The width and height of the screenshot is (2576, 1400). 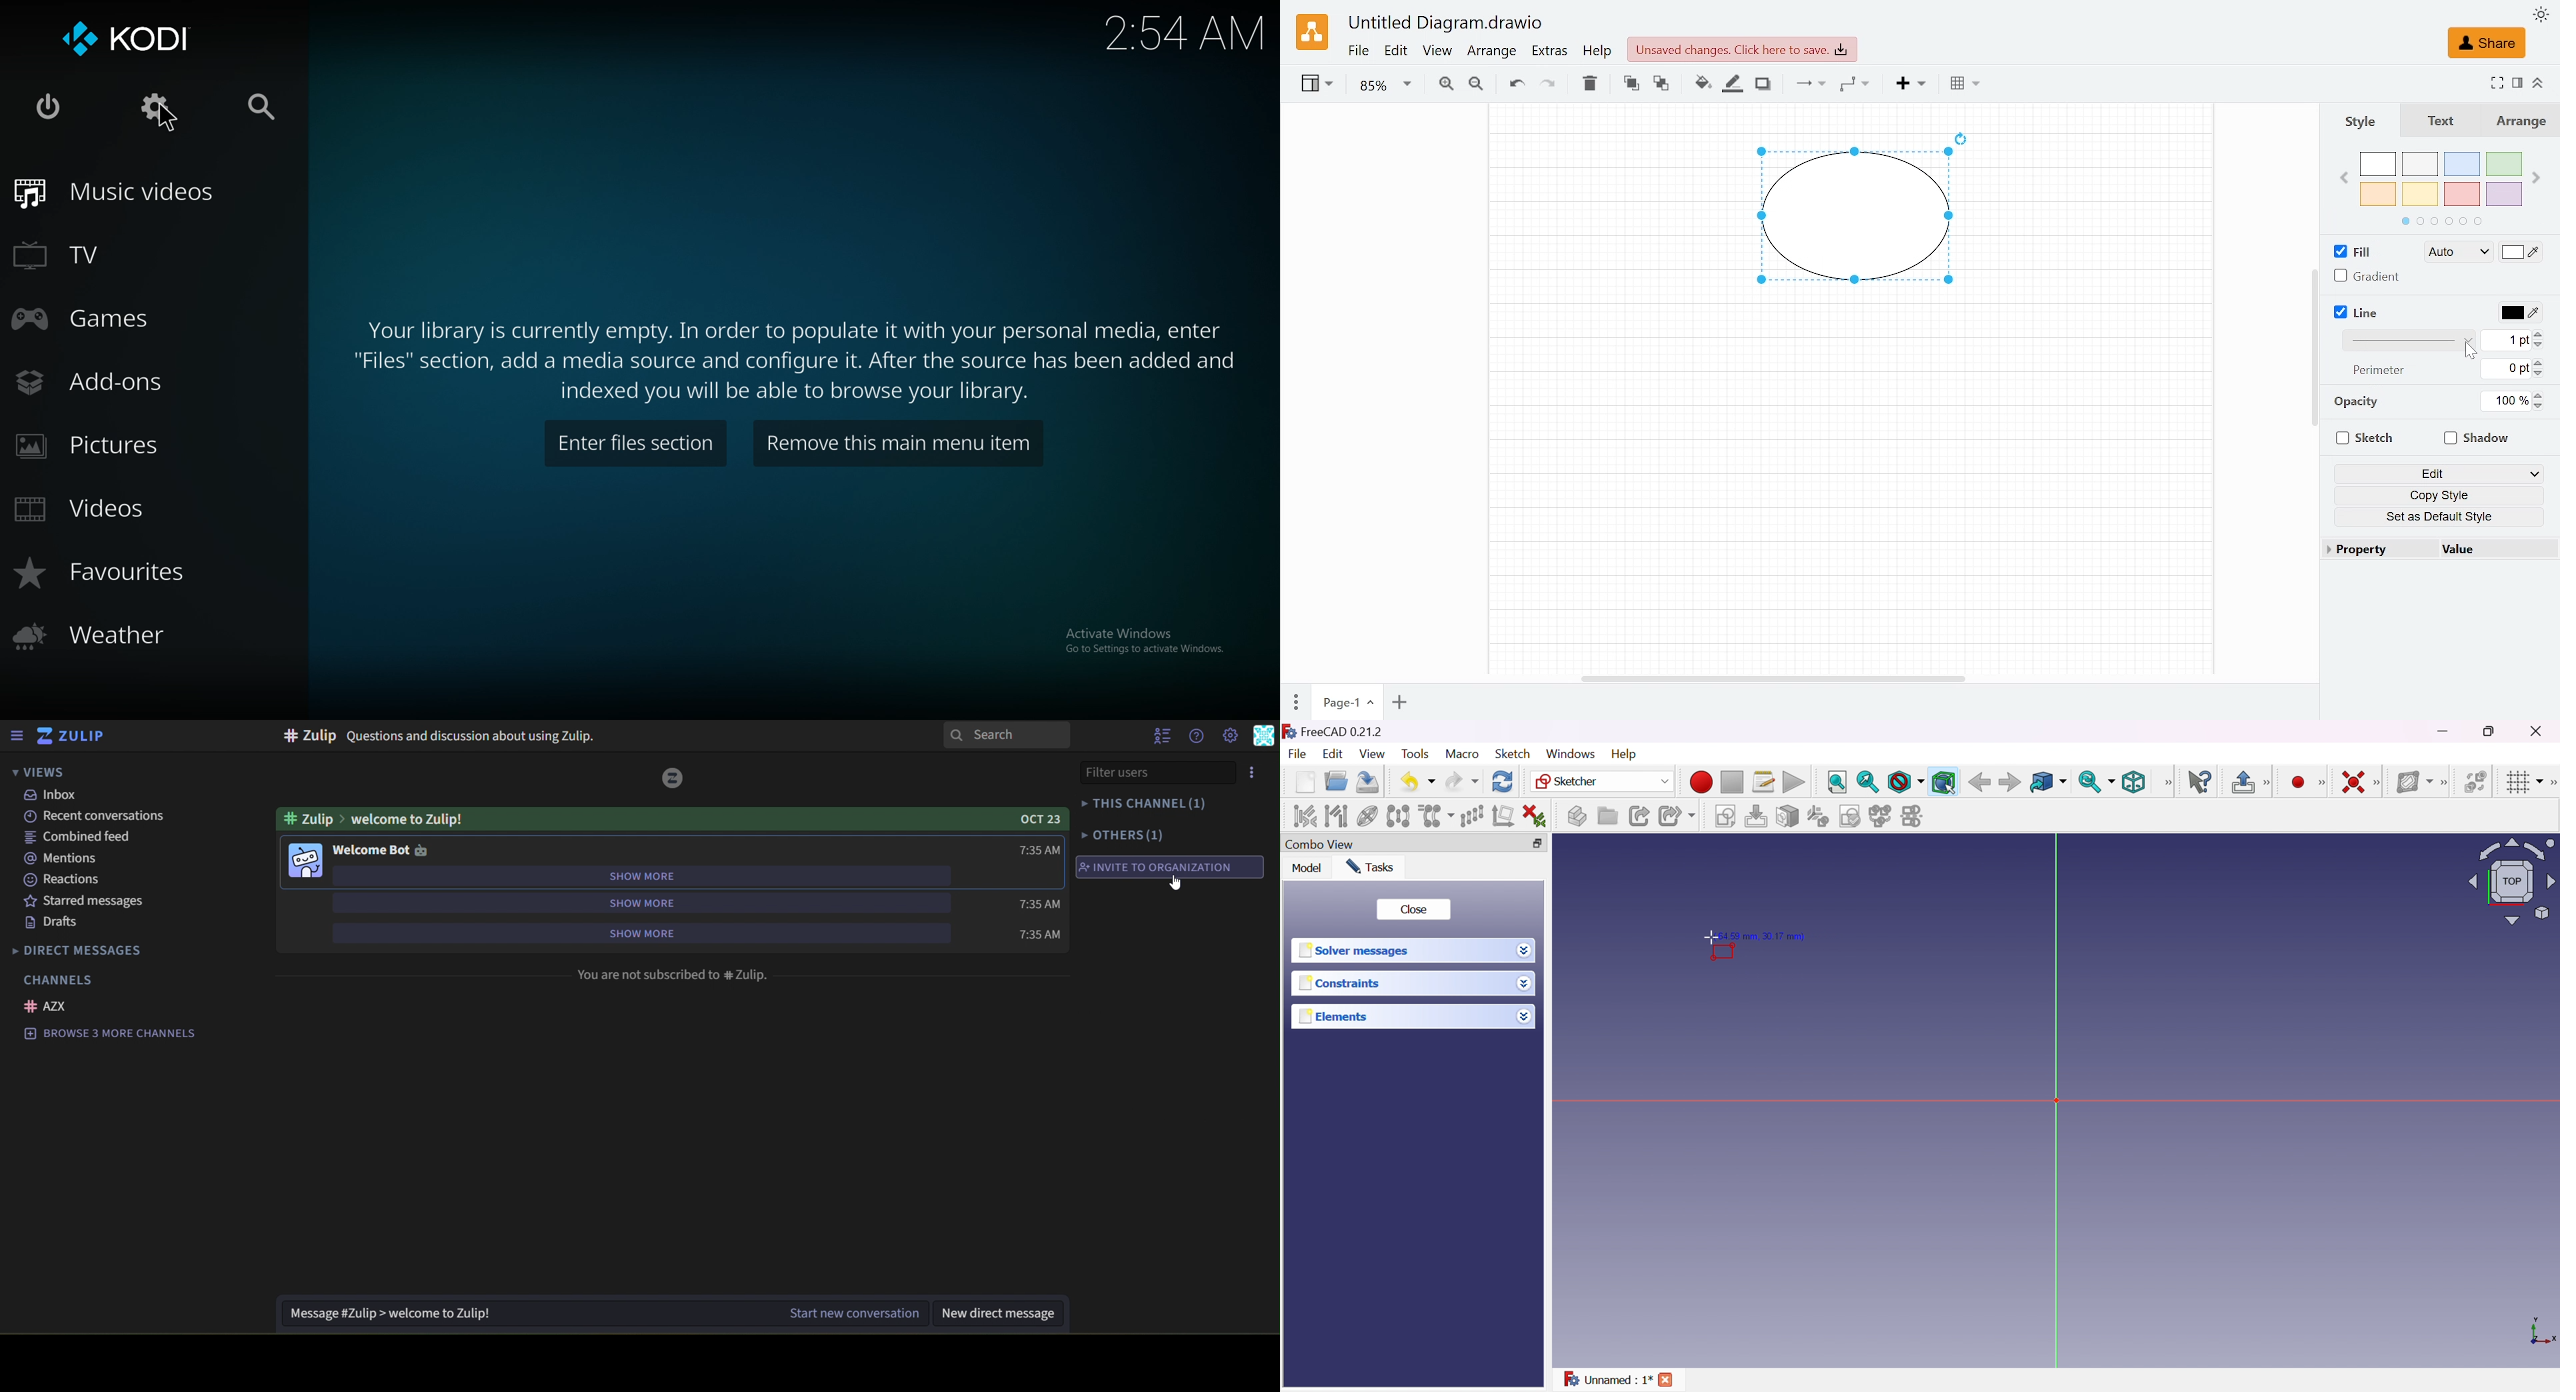 I want to click on Edit, so click(x=2438, y=474).